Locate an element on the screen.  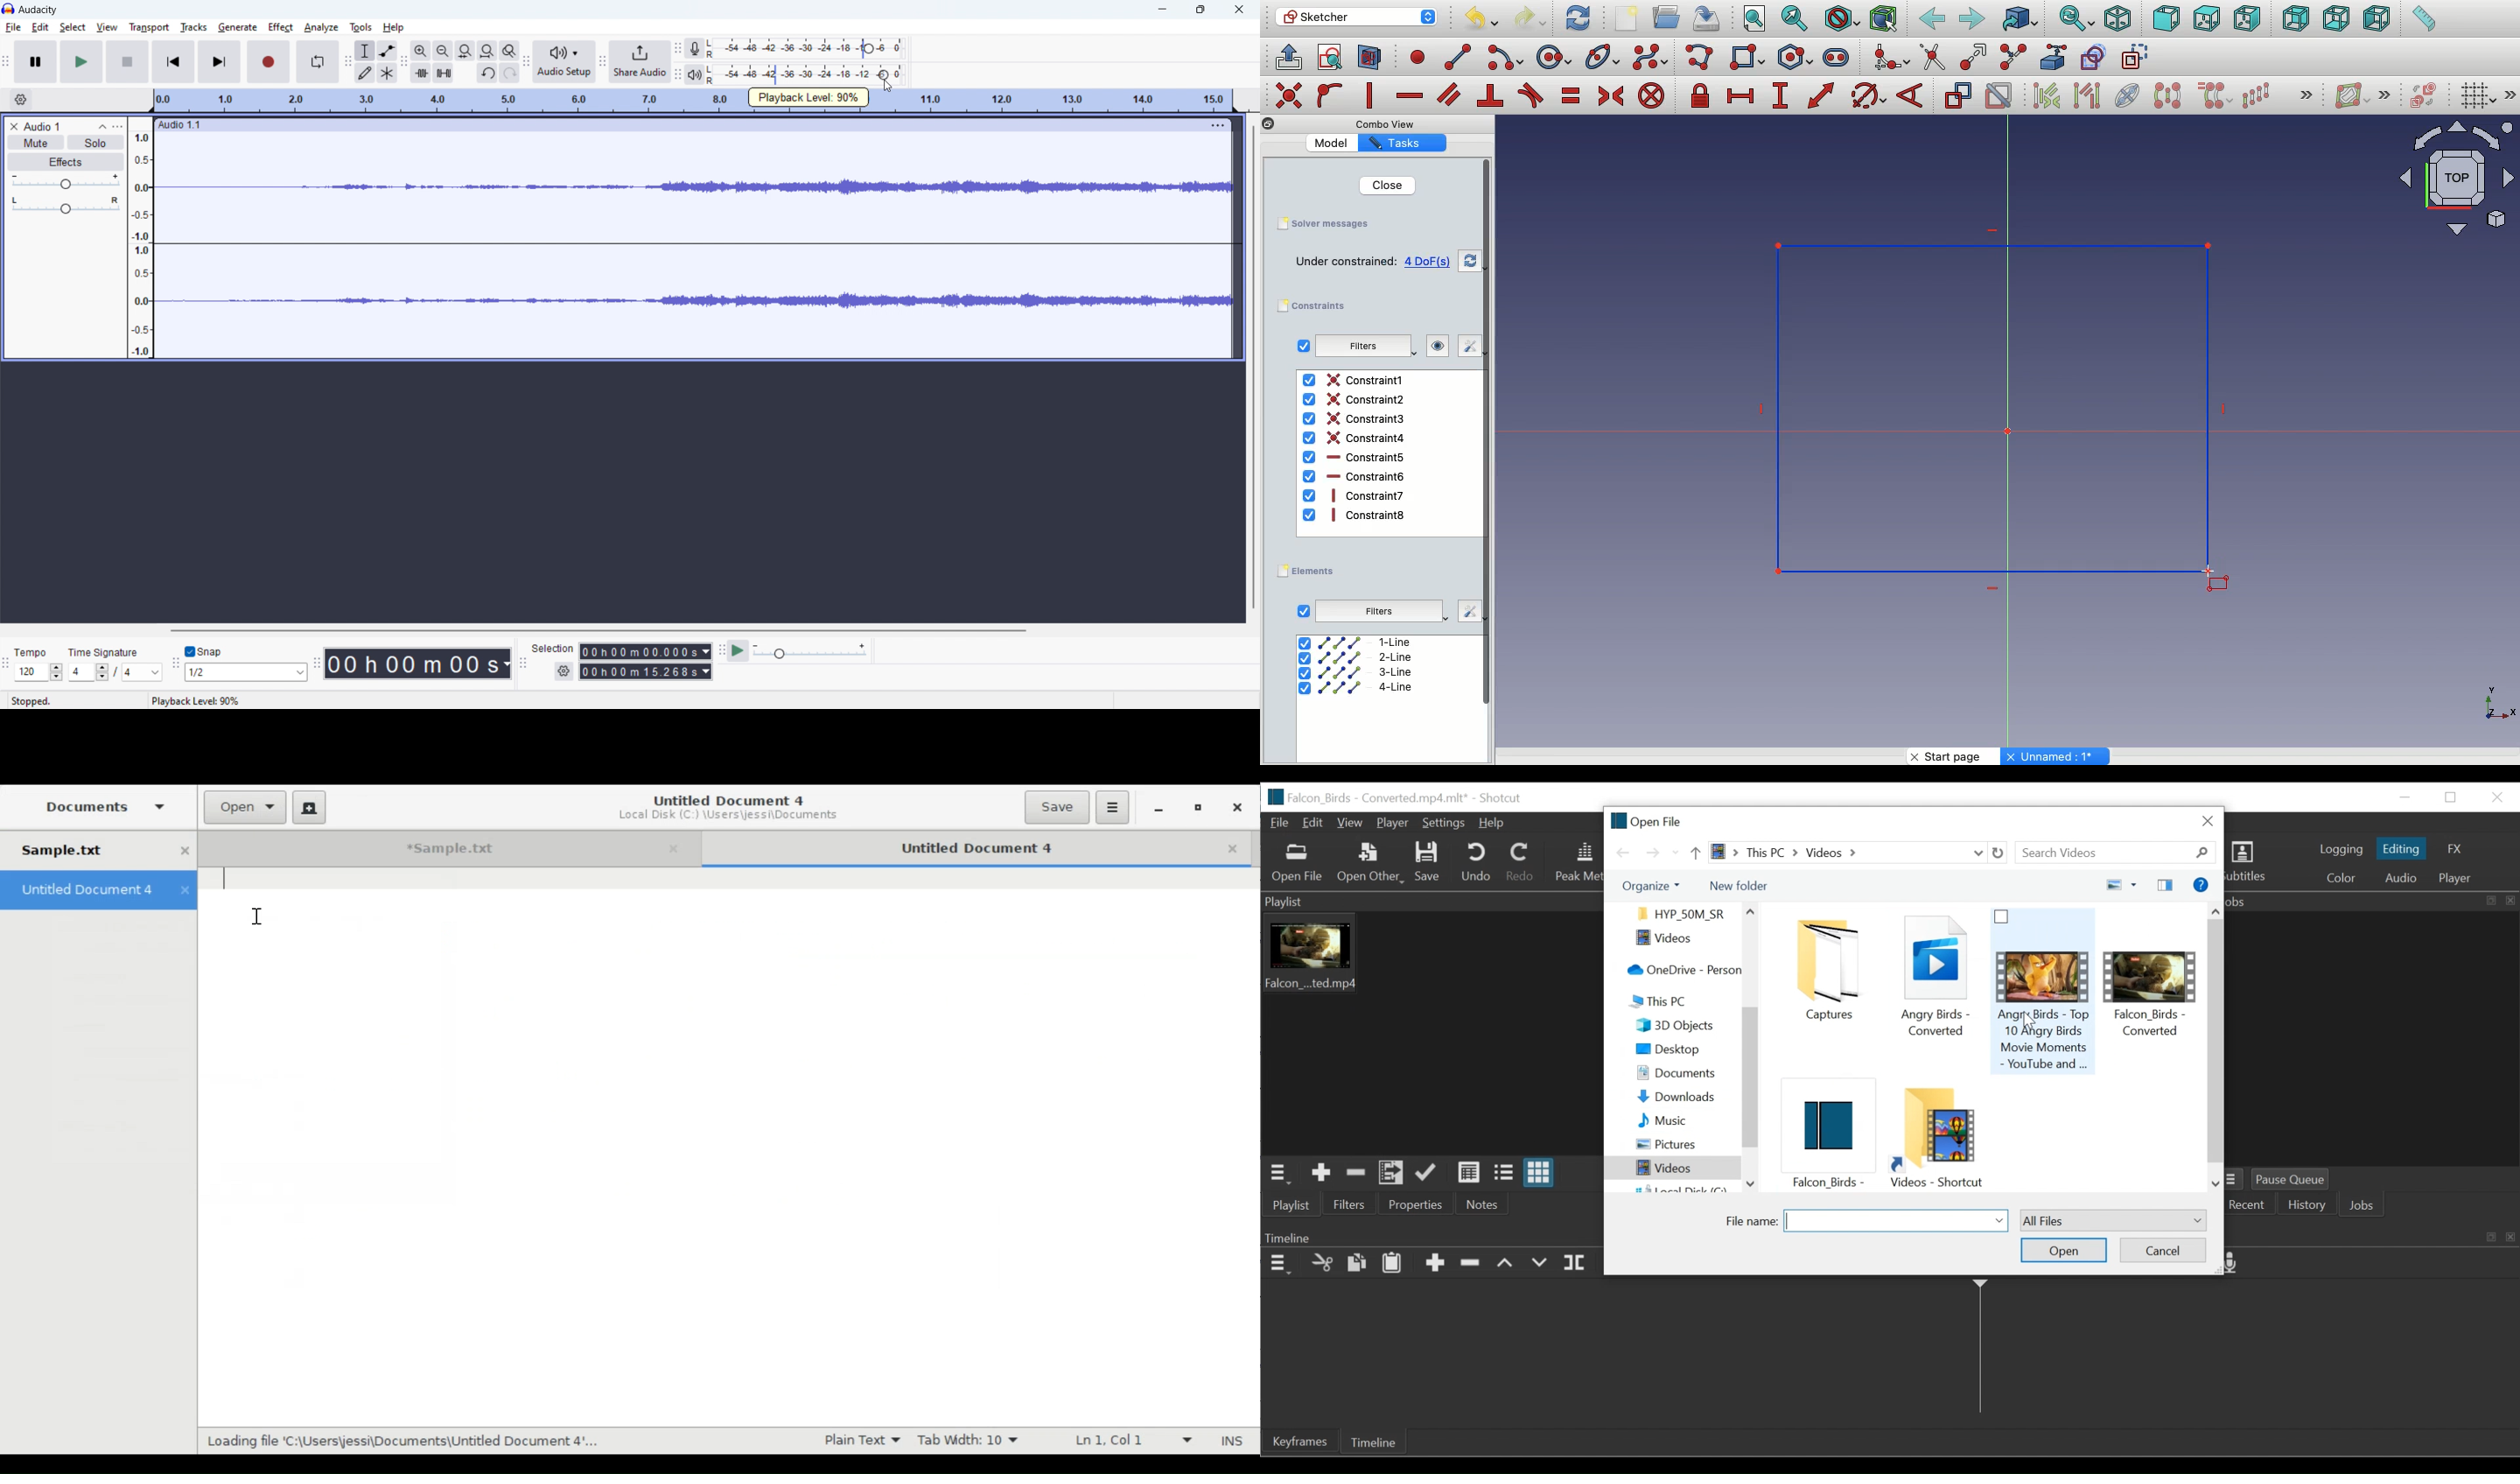
constrain horizontal distance is located at coordinates (1741, 95).